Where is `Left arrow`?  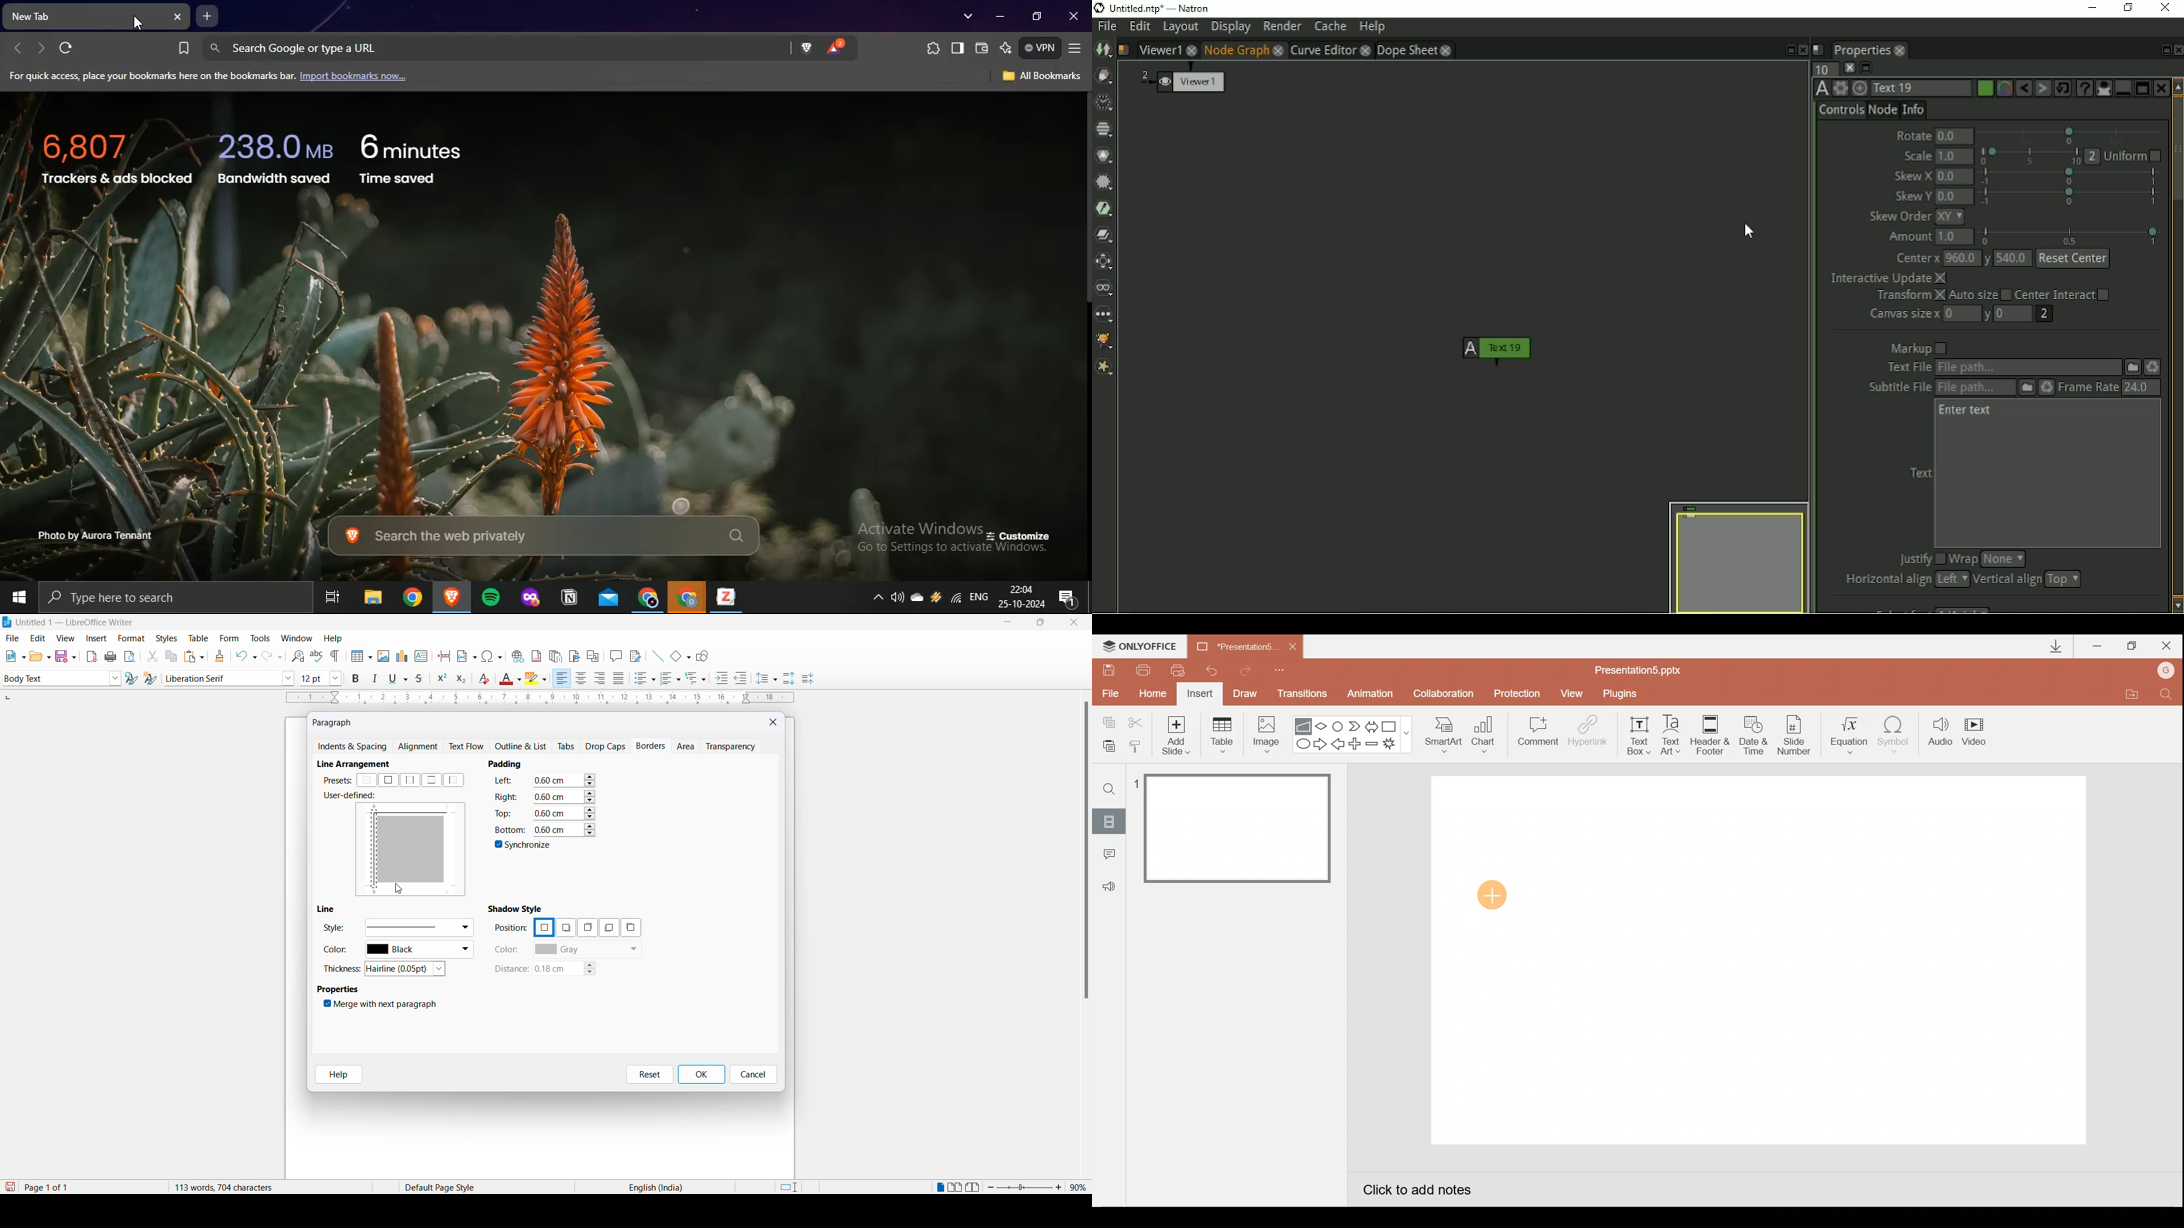 Left arrow is located at coordinates (1339, 745).